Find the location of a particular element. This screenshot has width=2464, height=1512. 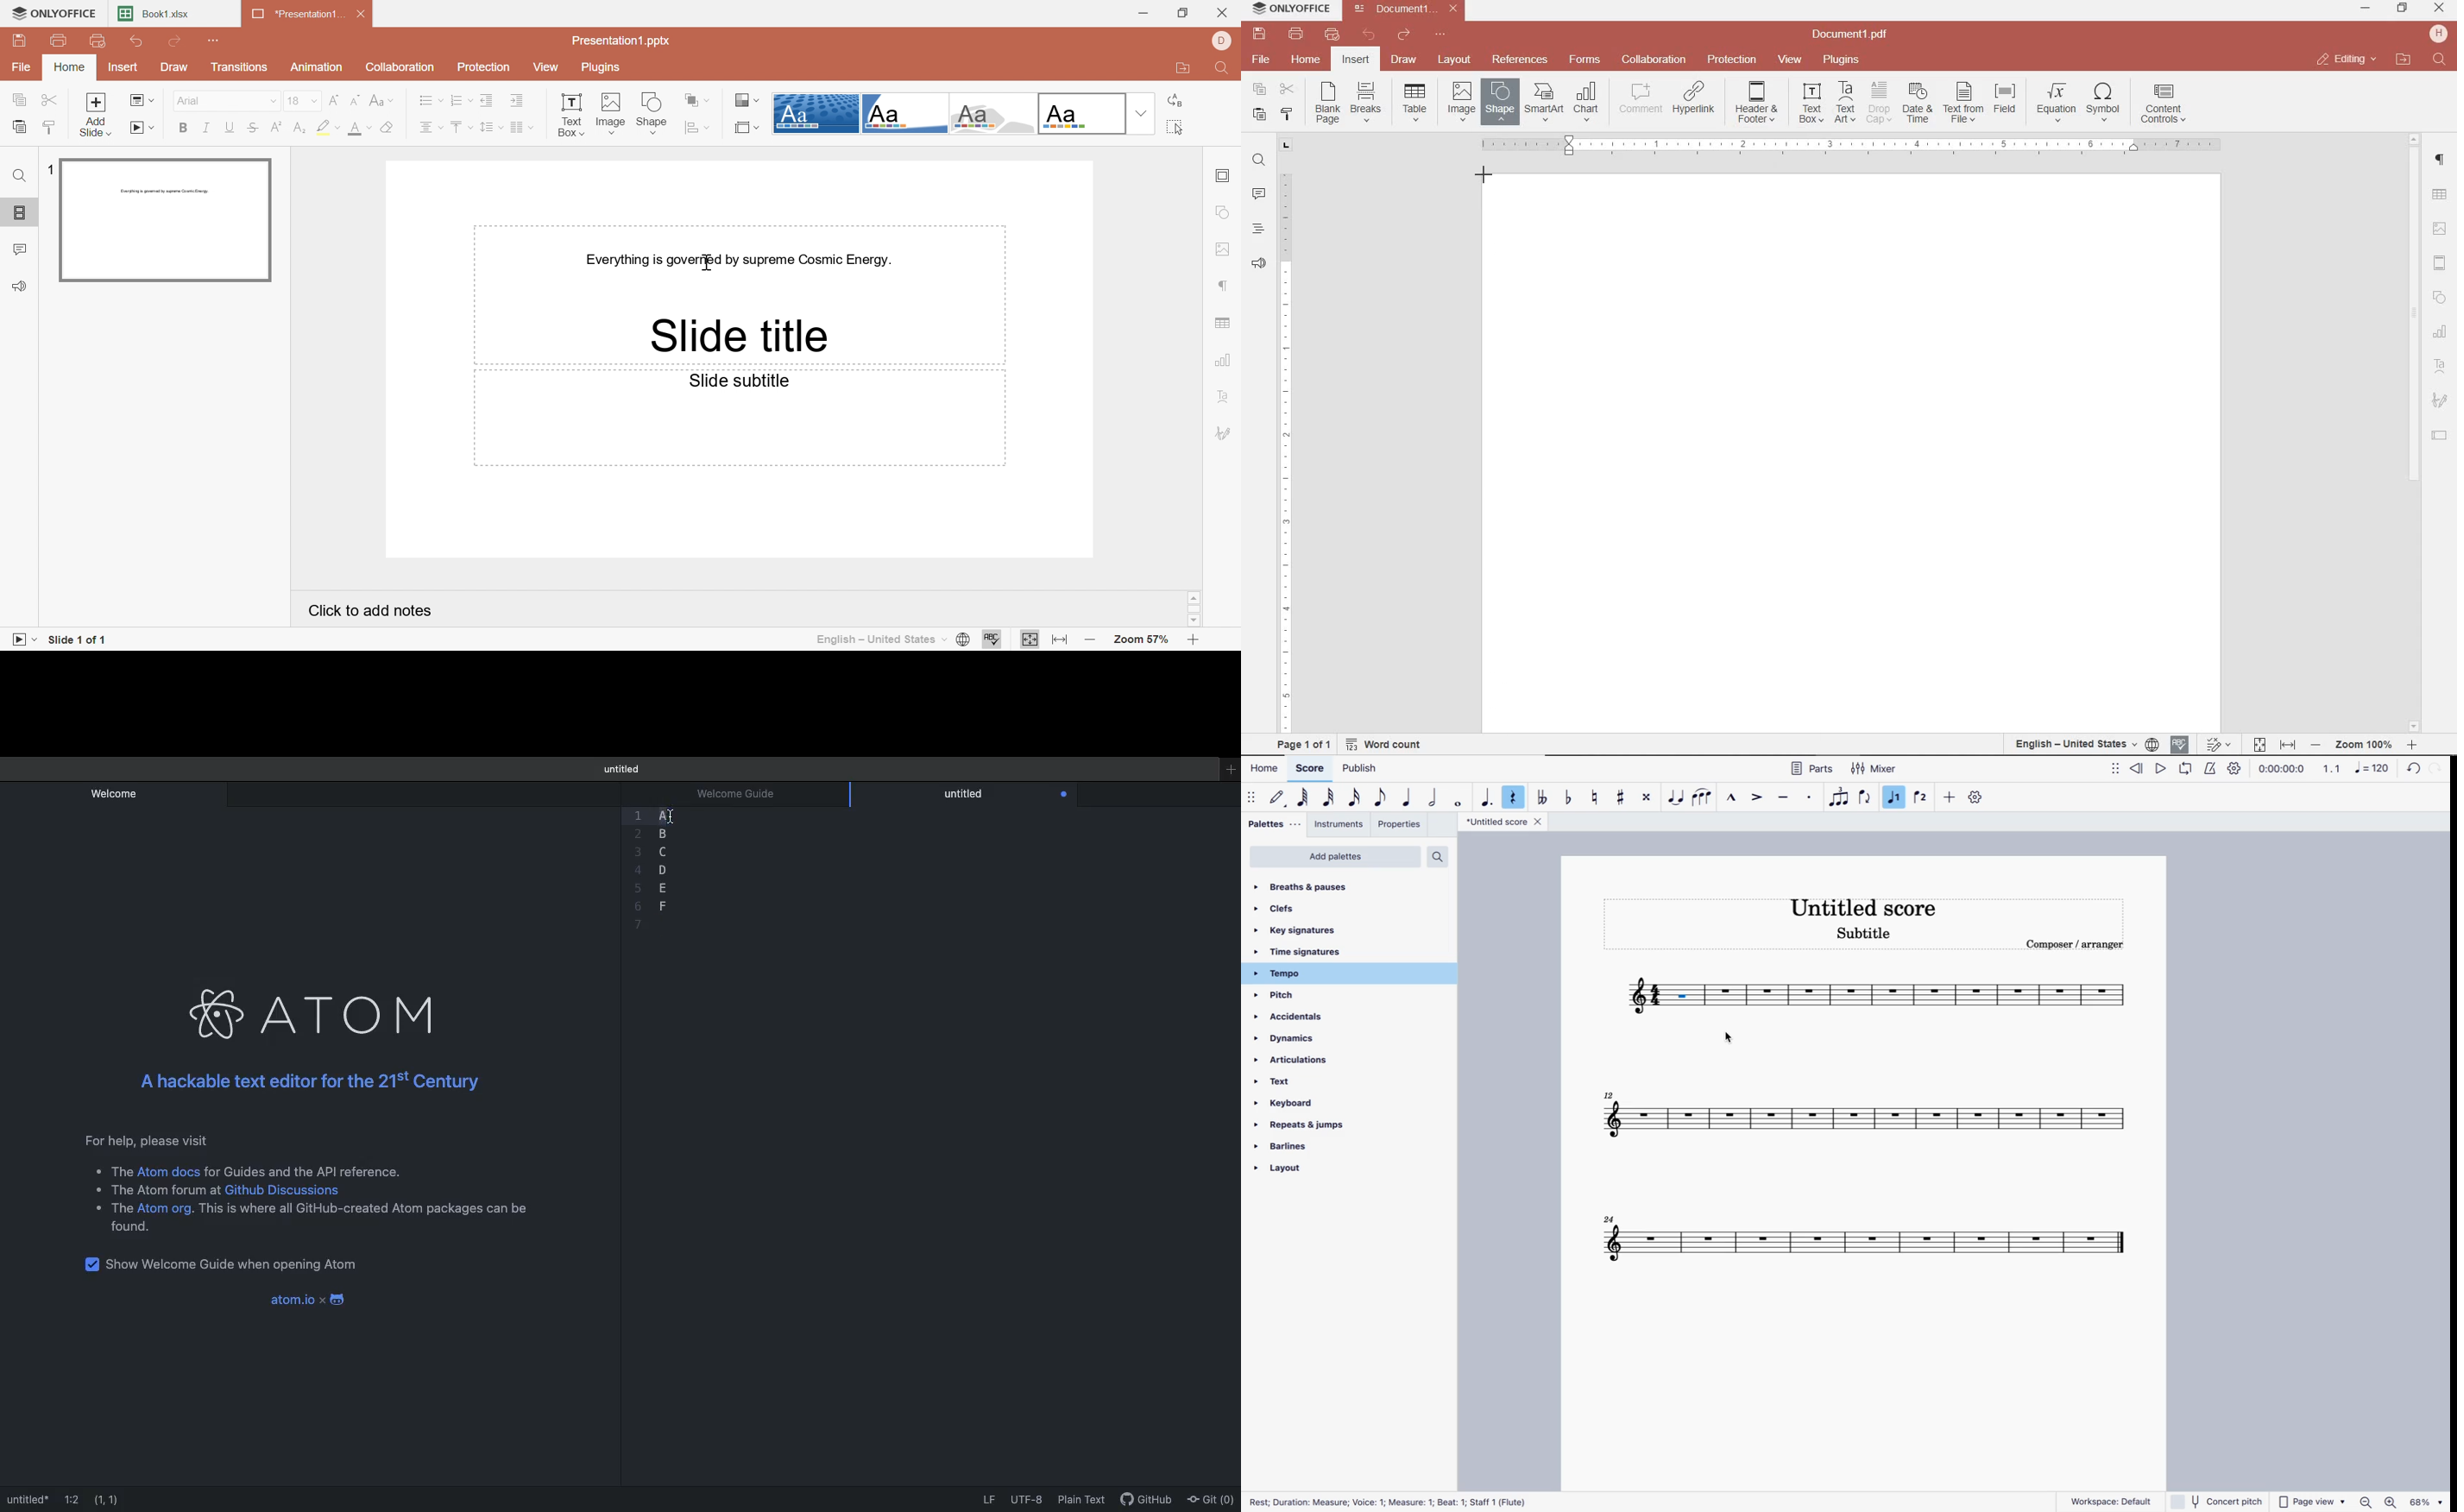

composer / arranger is located at coordinates (2073, 946).